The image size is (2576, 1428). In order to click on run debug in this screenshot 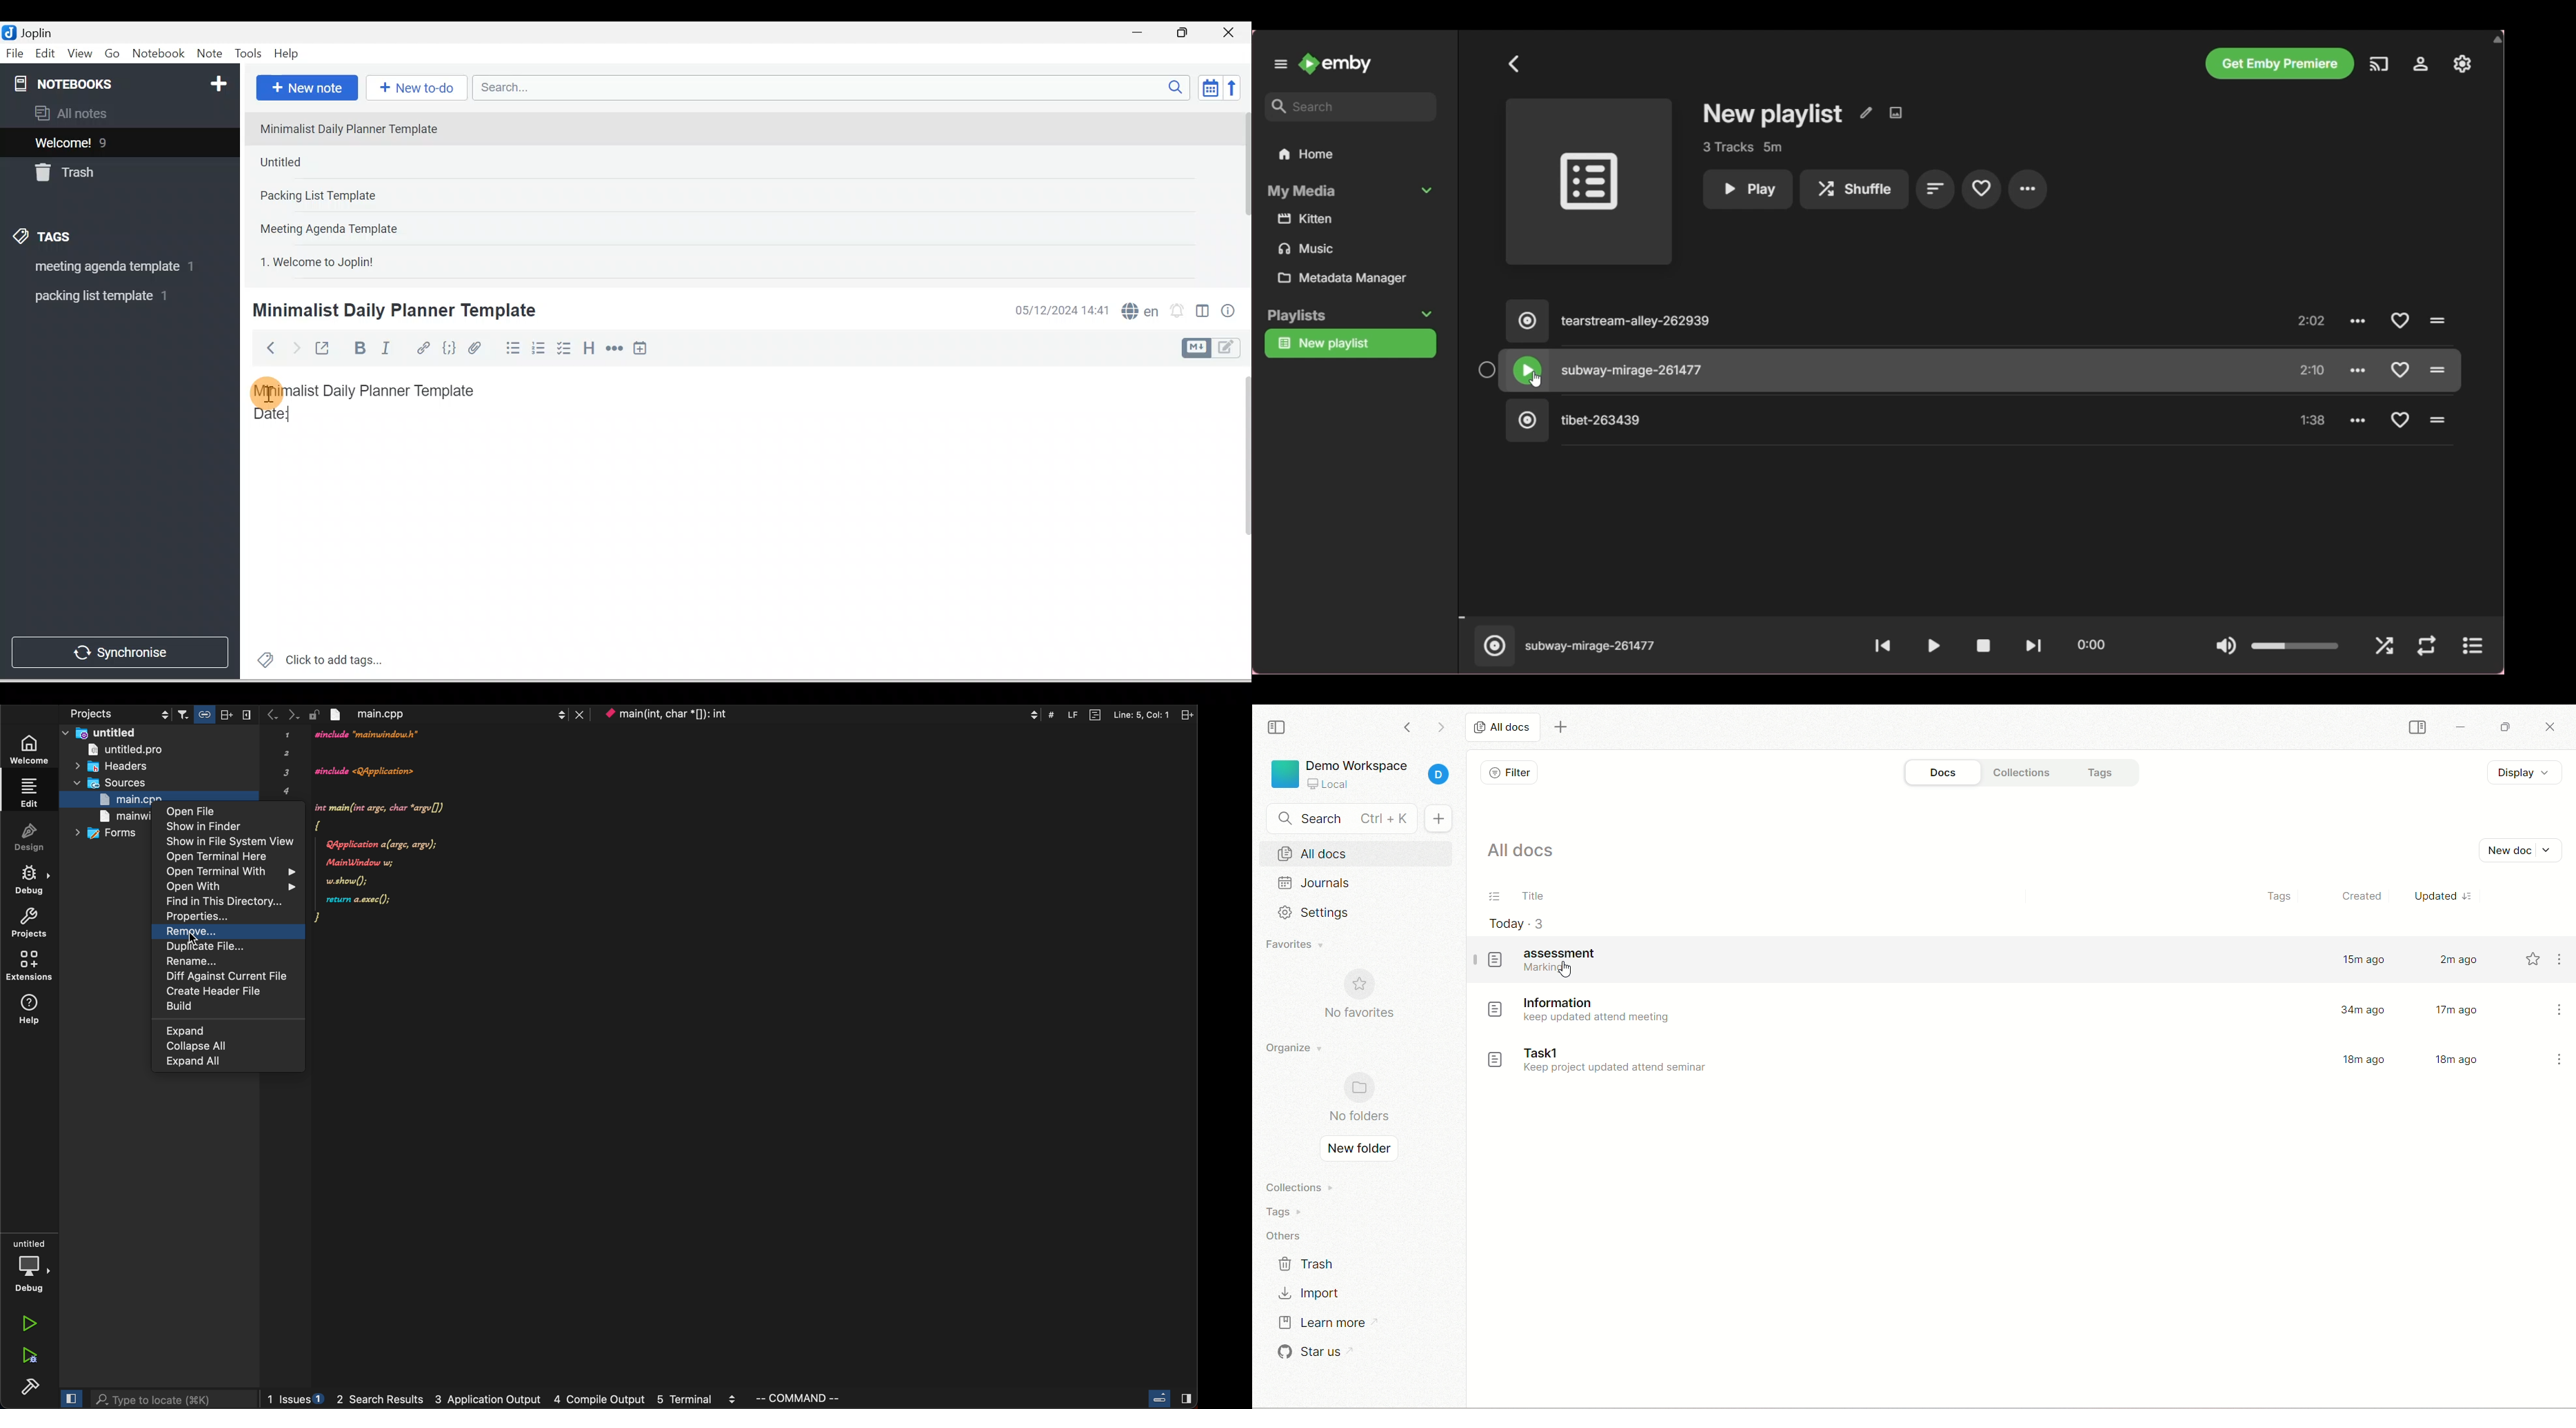, I will do `click(28, 1357)`.